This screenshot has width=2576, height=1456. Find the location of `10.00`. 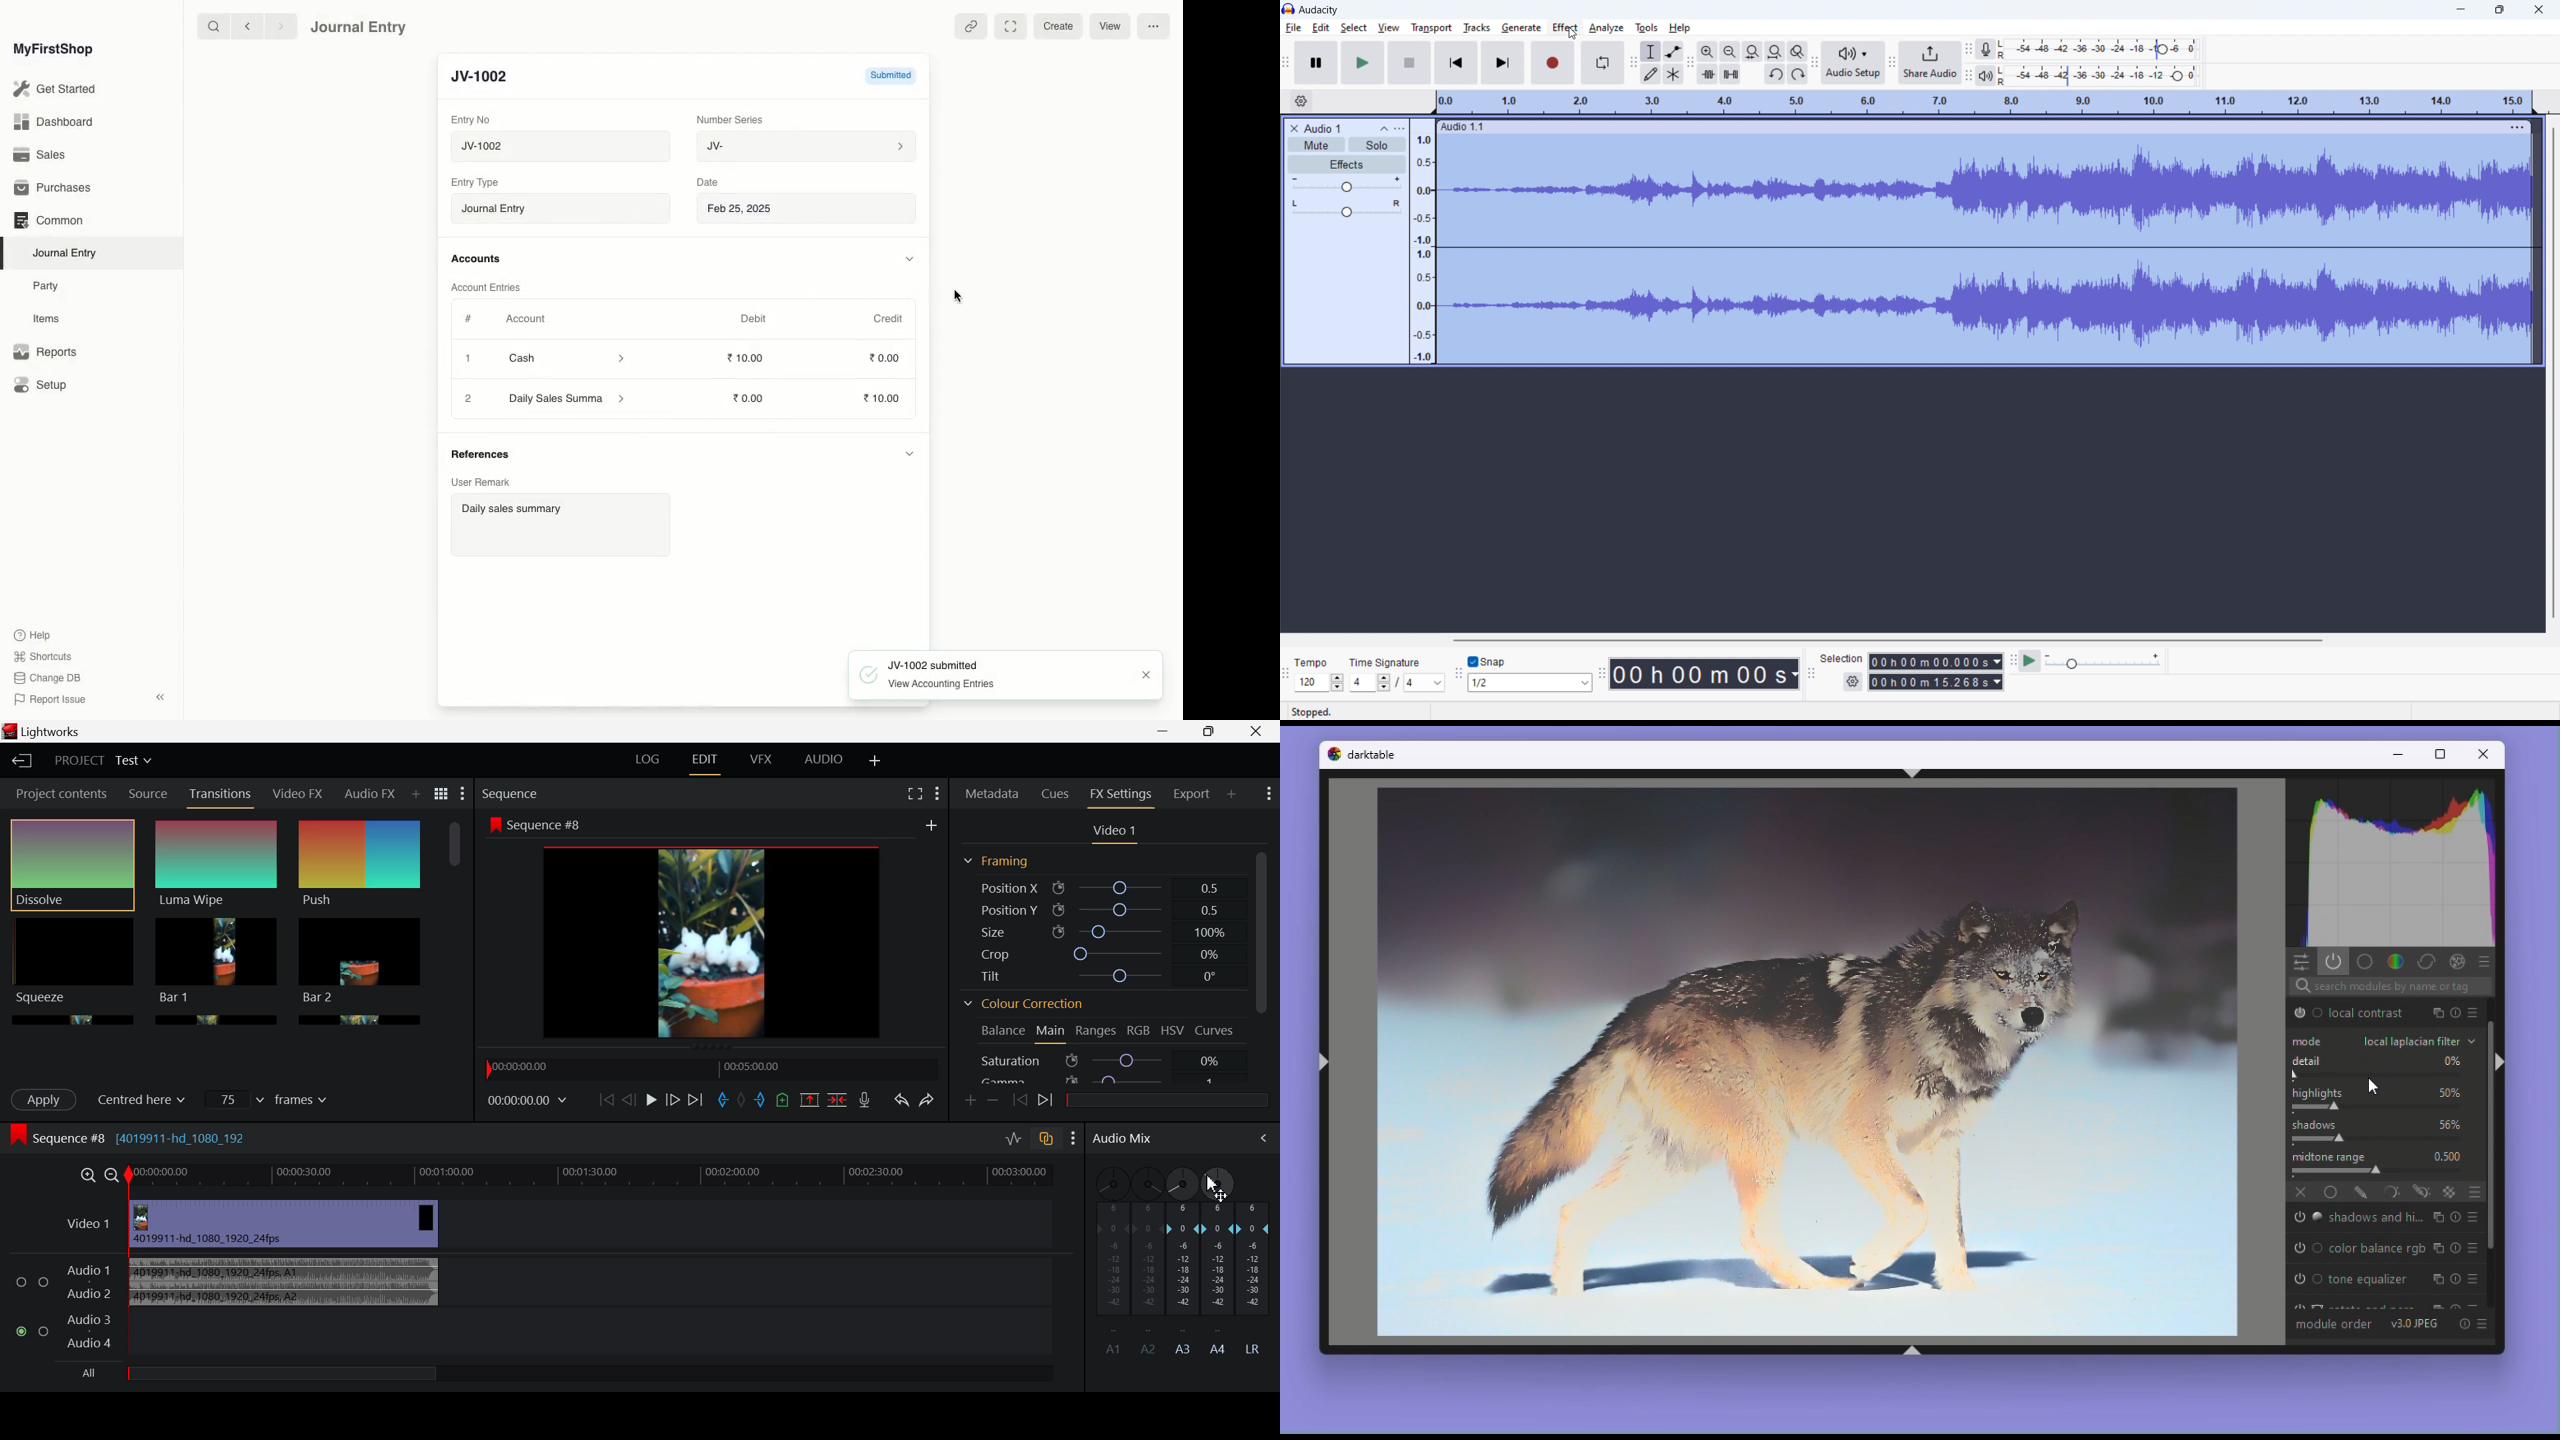

10.00 is located at coordinates (884, 399).